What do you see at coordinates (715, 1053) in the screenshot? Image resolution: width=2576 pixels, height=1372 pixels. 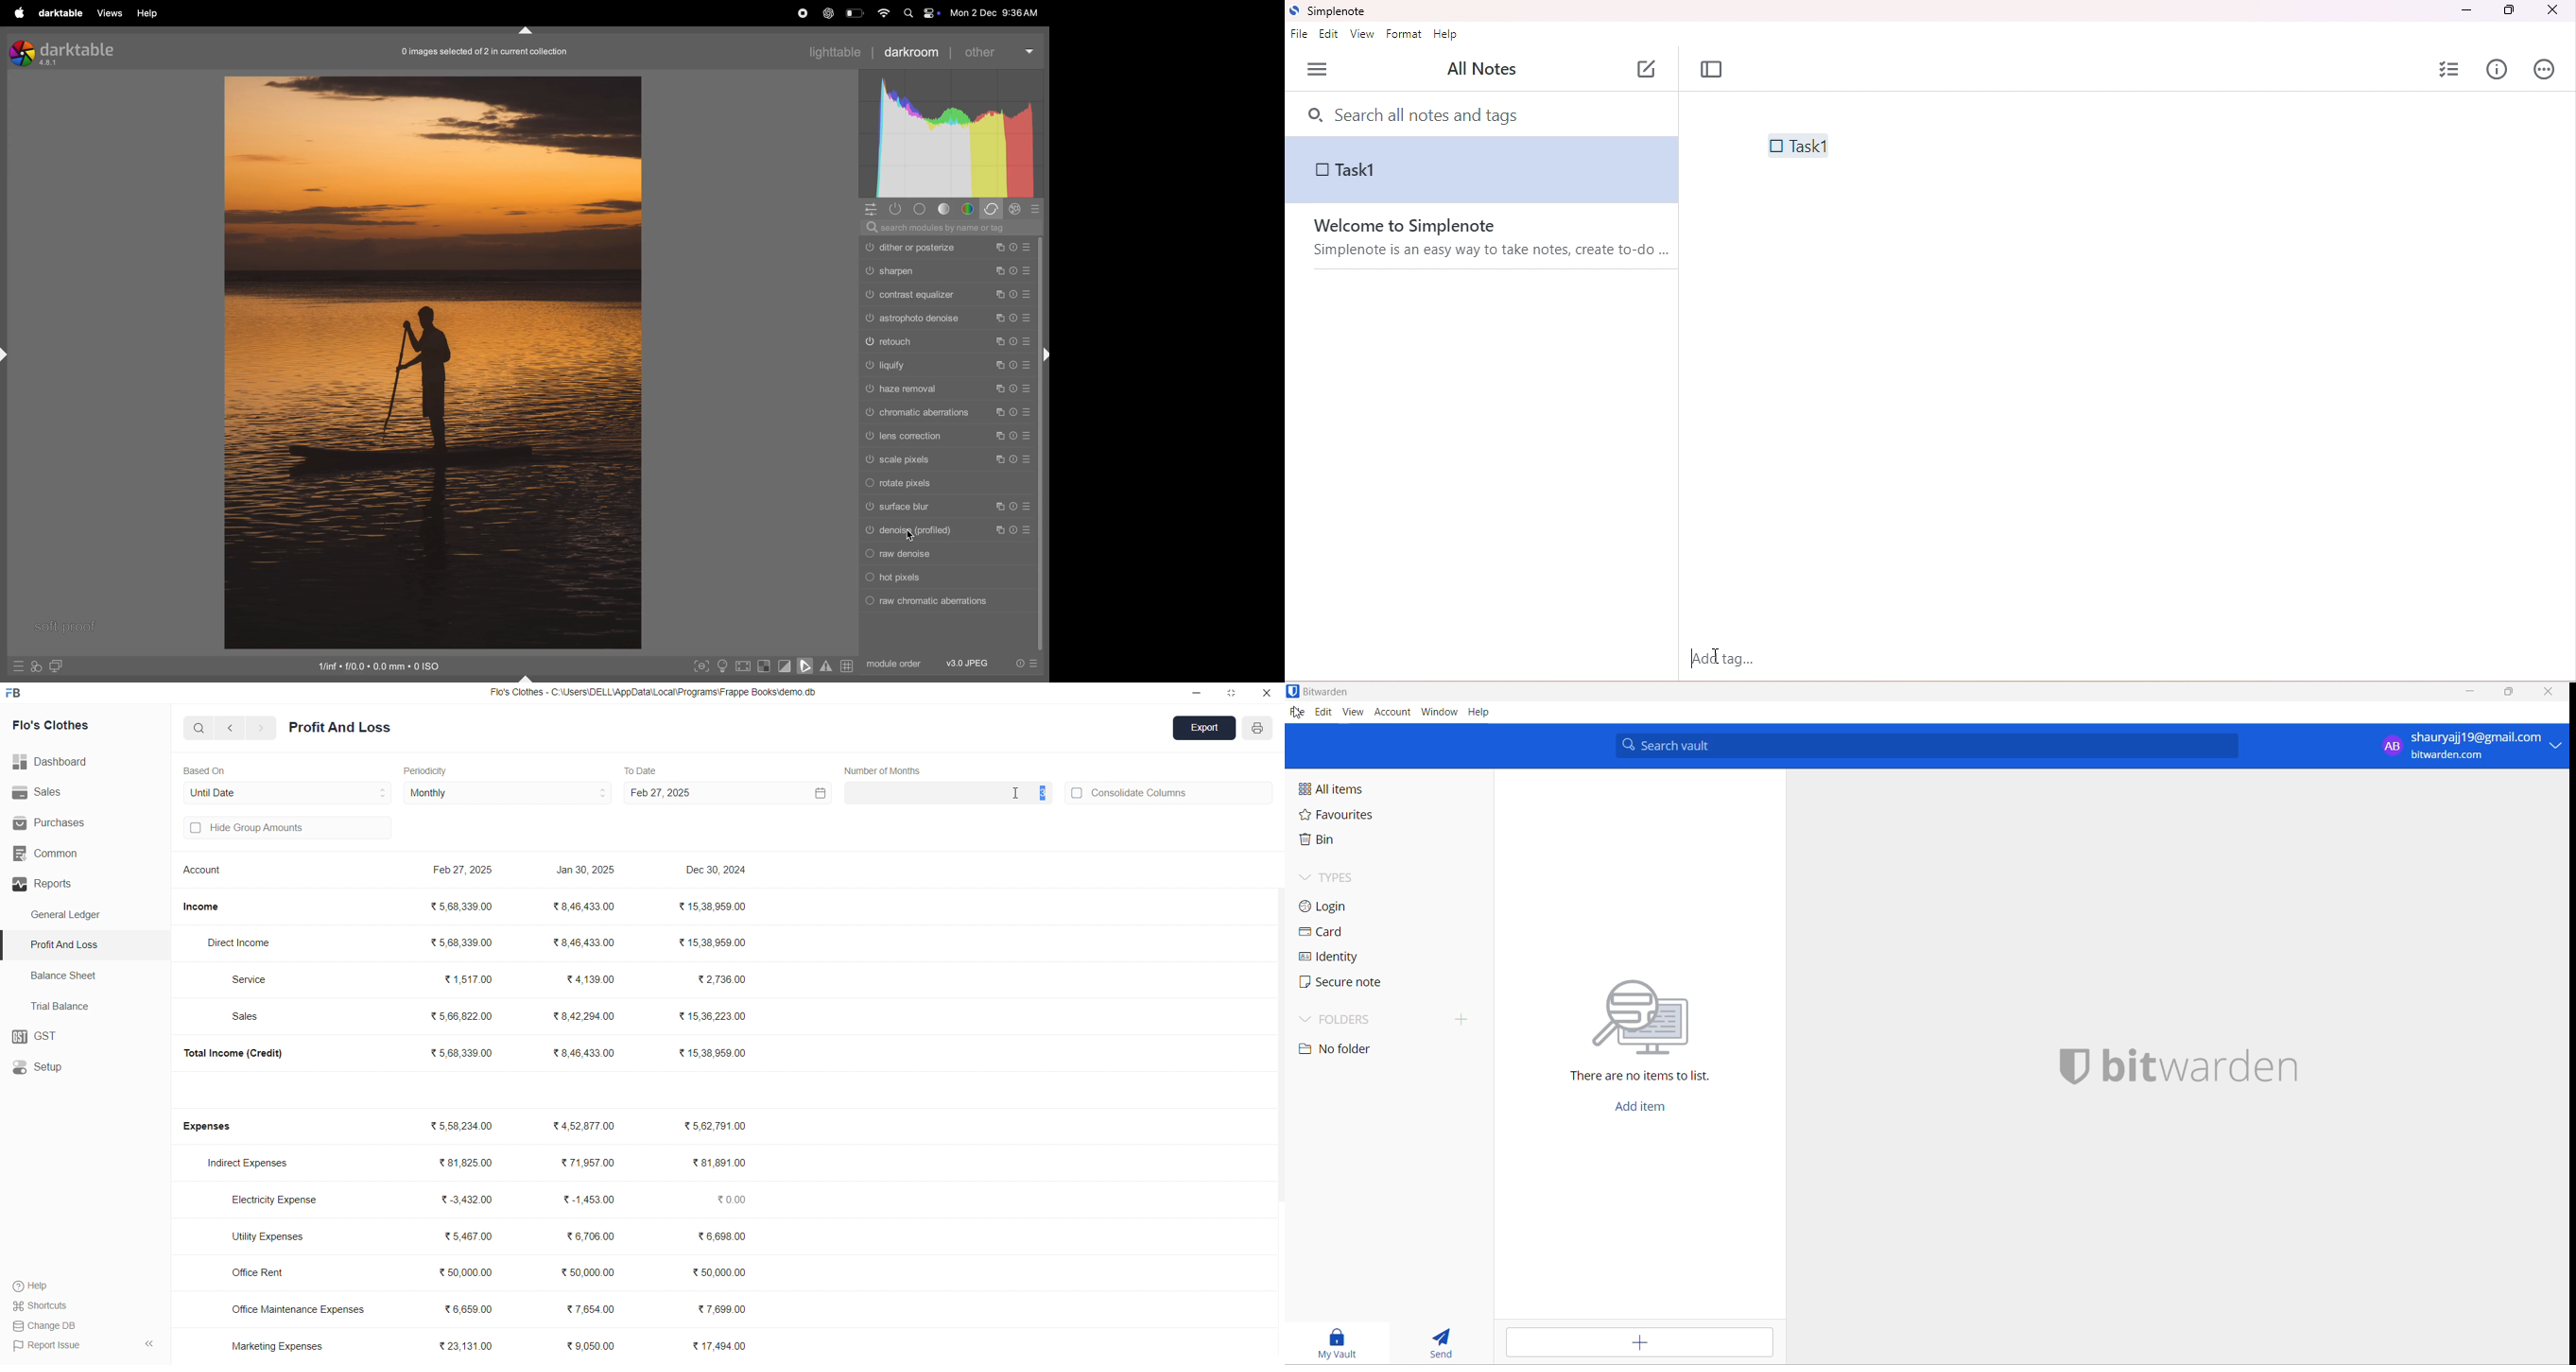 I see `₹15,38,959.00` at bounding box center [715, 1053].